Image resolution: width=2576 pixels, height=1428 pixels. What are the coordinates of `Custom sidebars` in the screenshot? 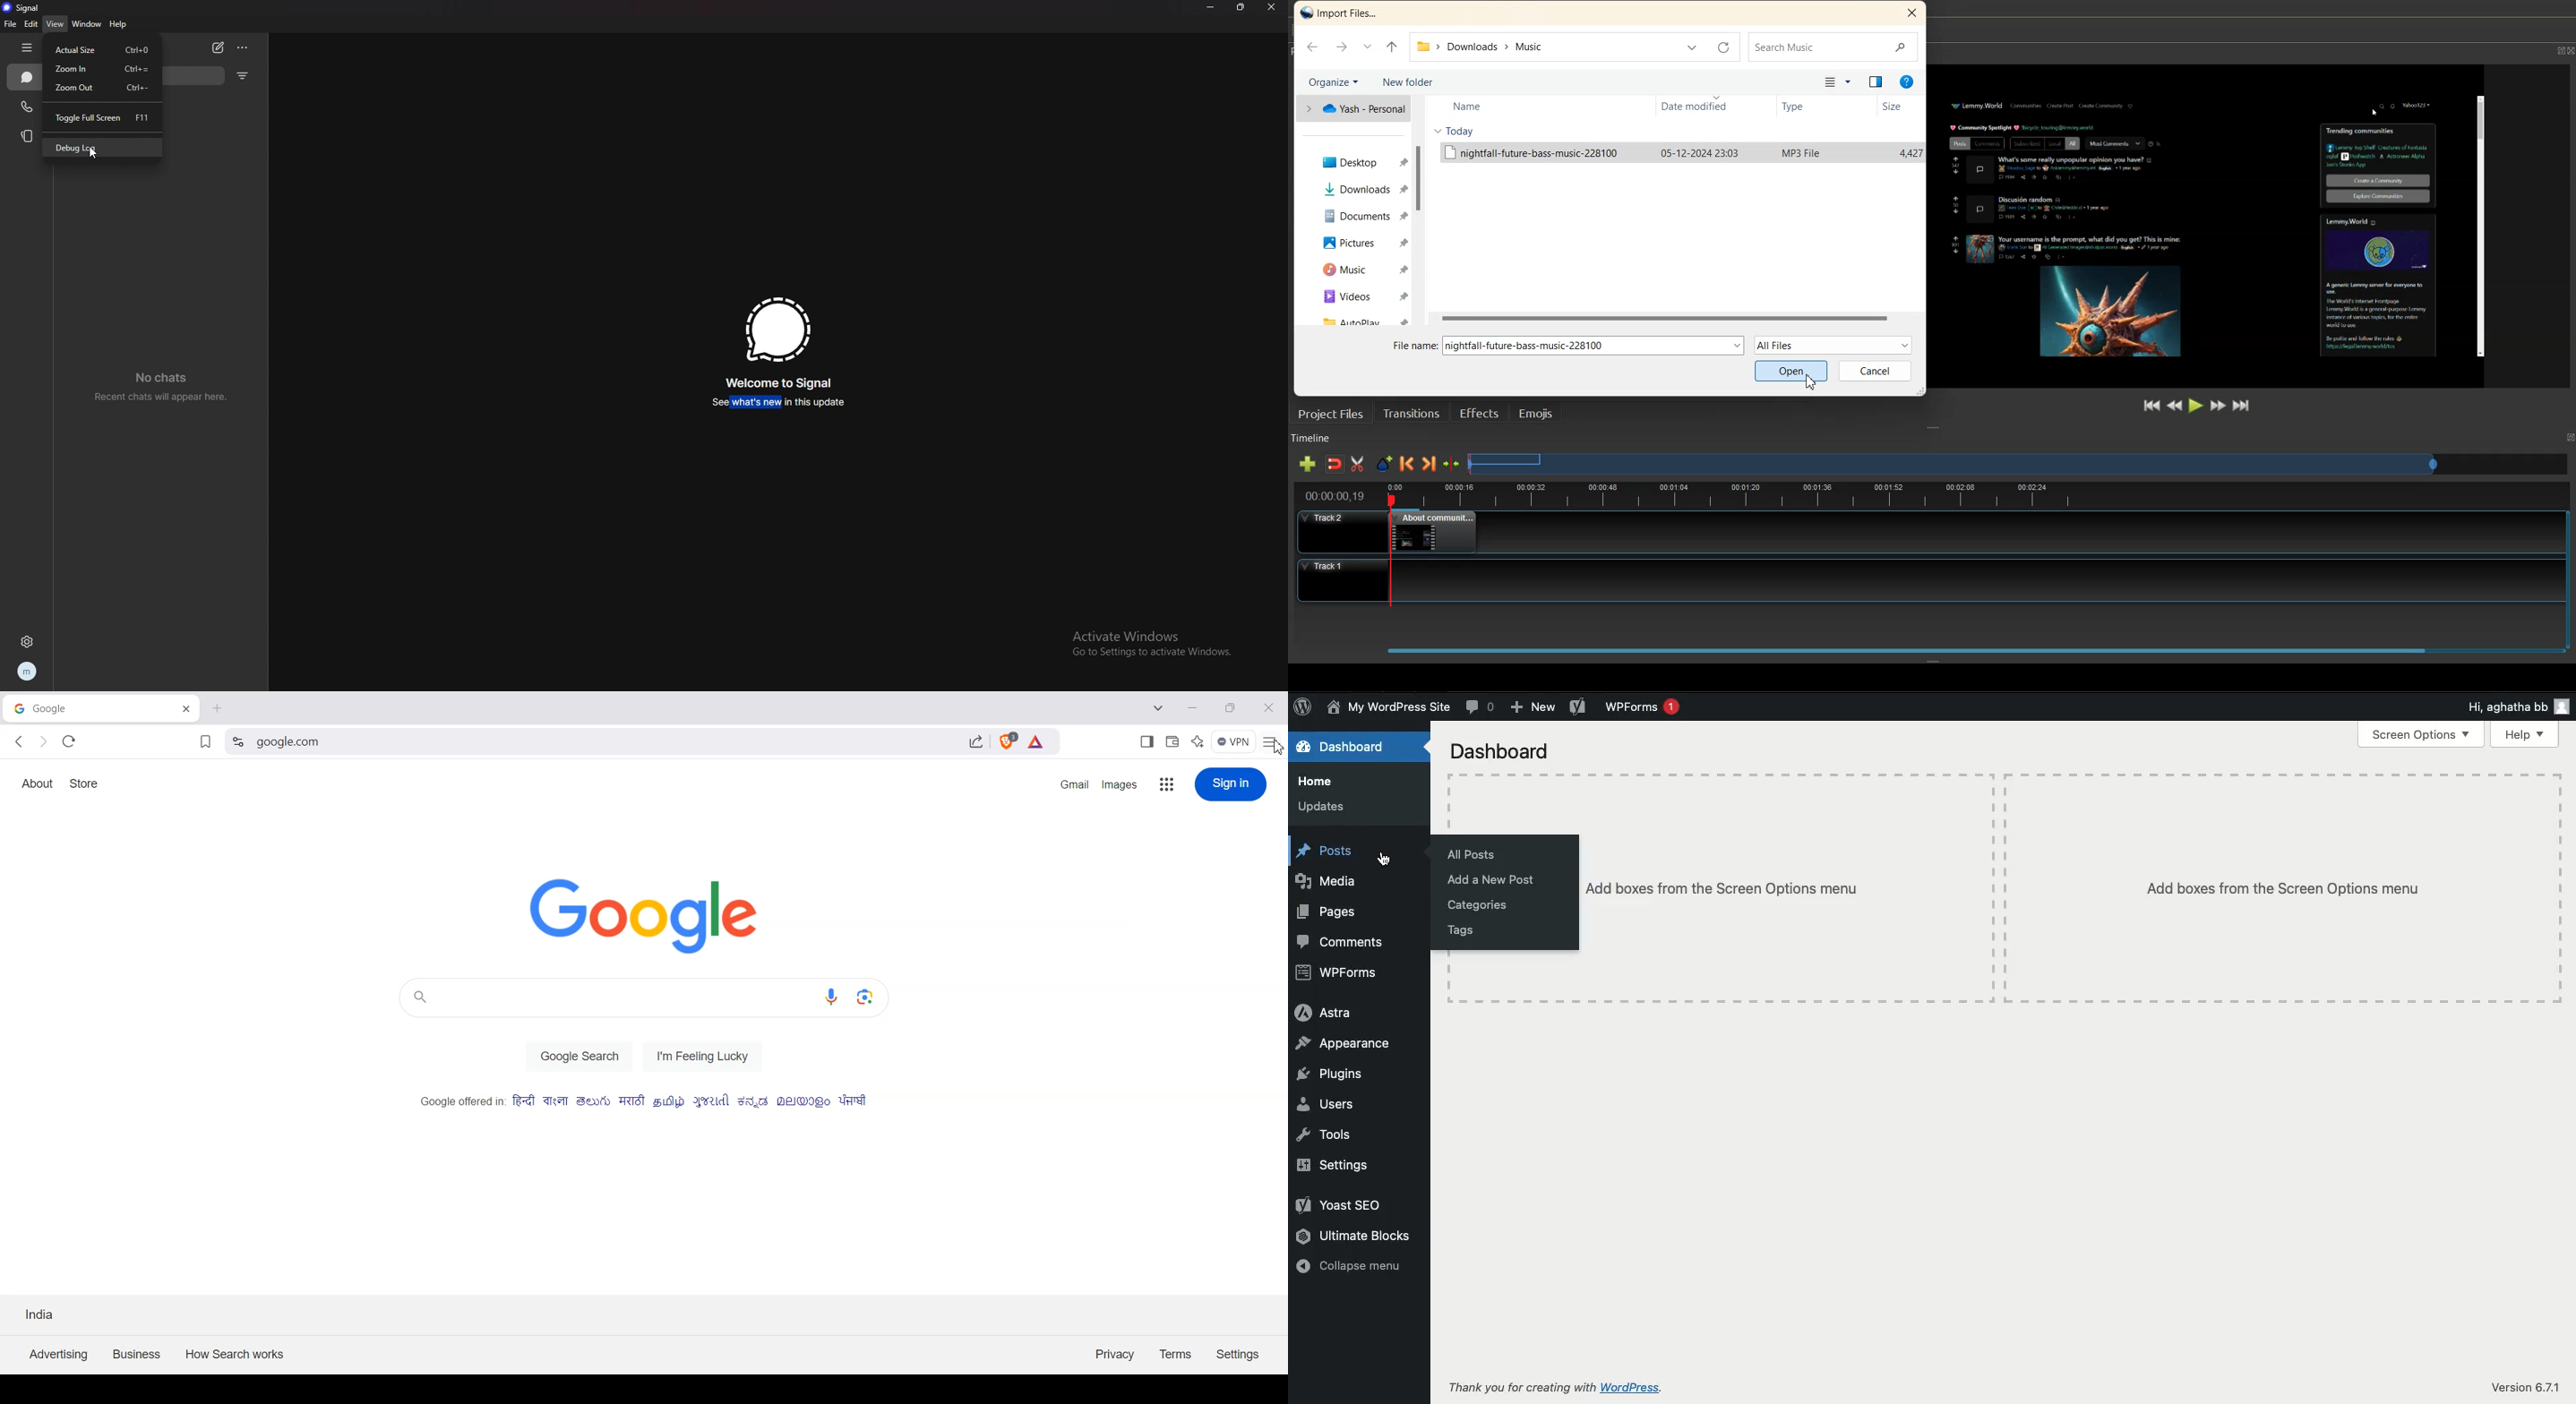 It's located at (1389, 860).